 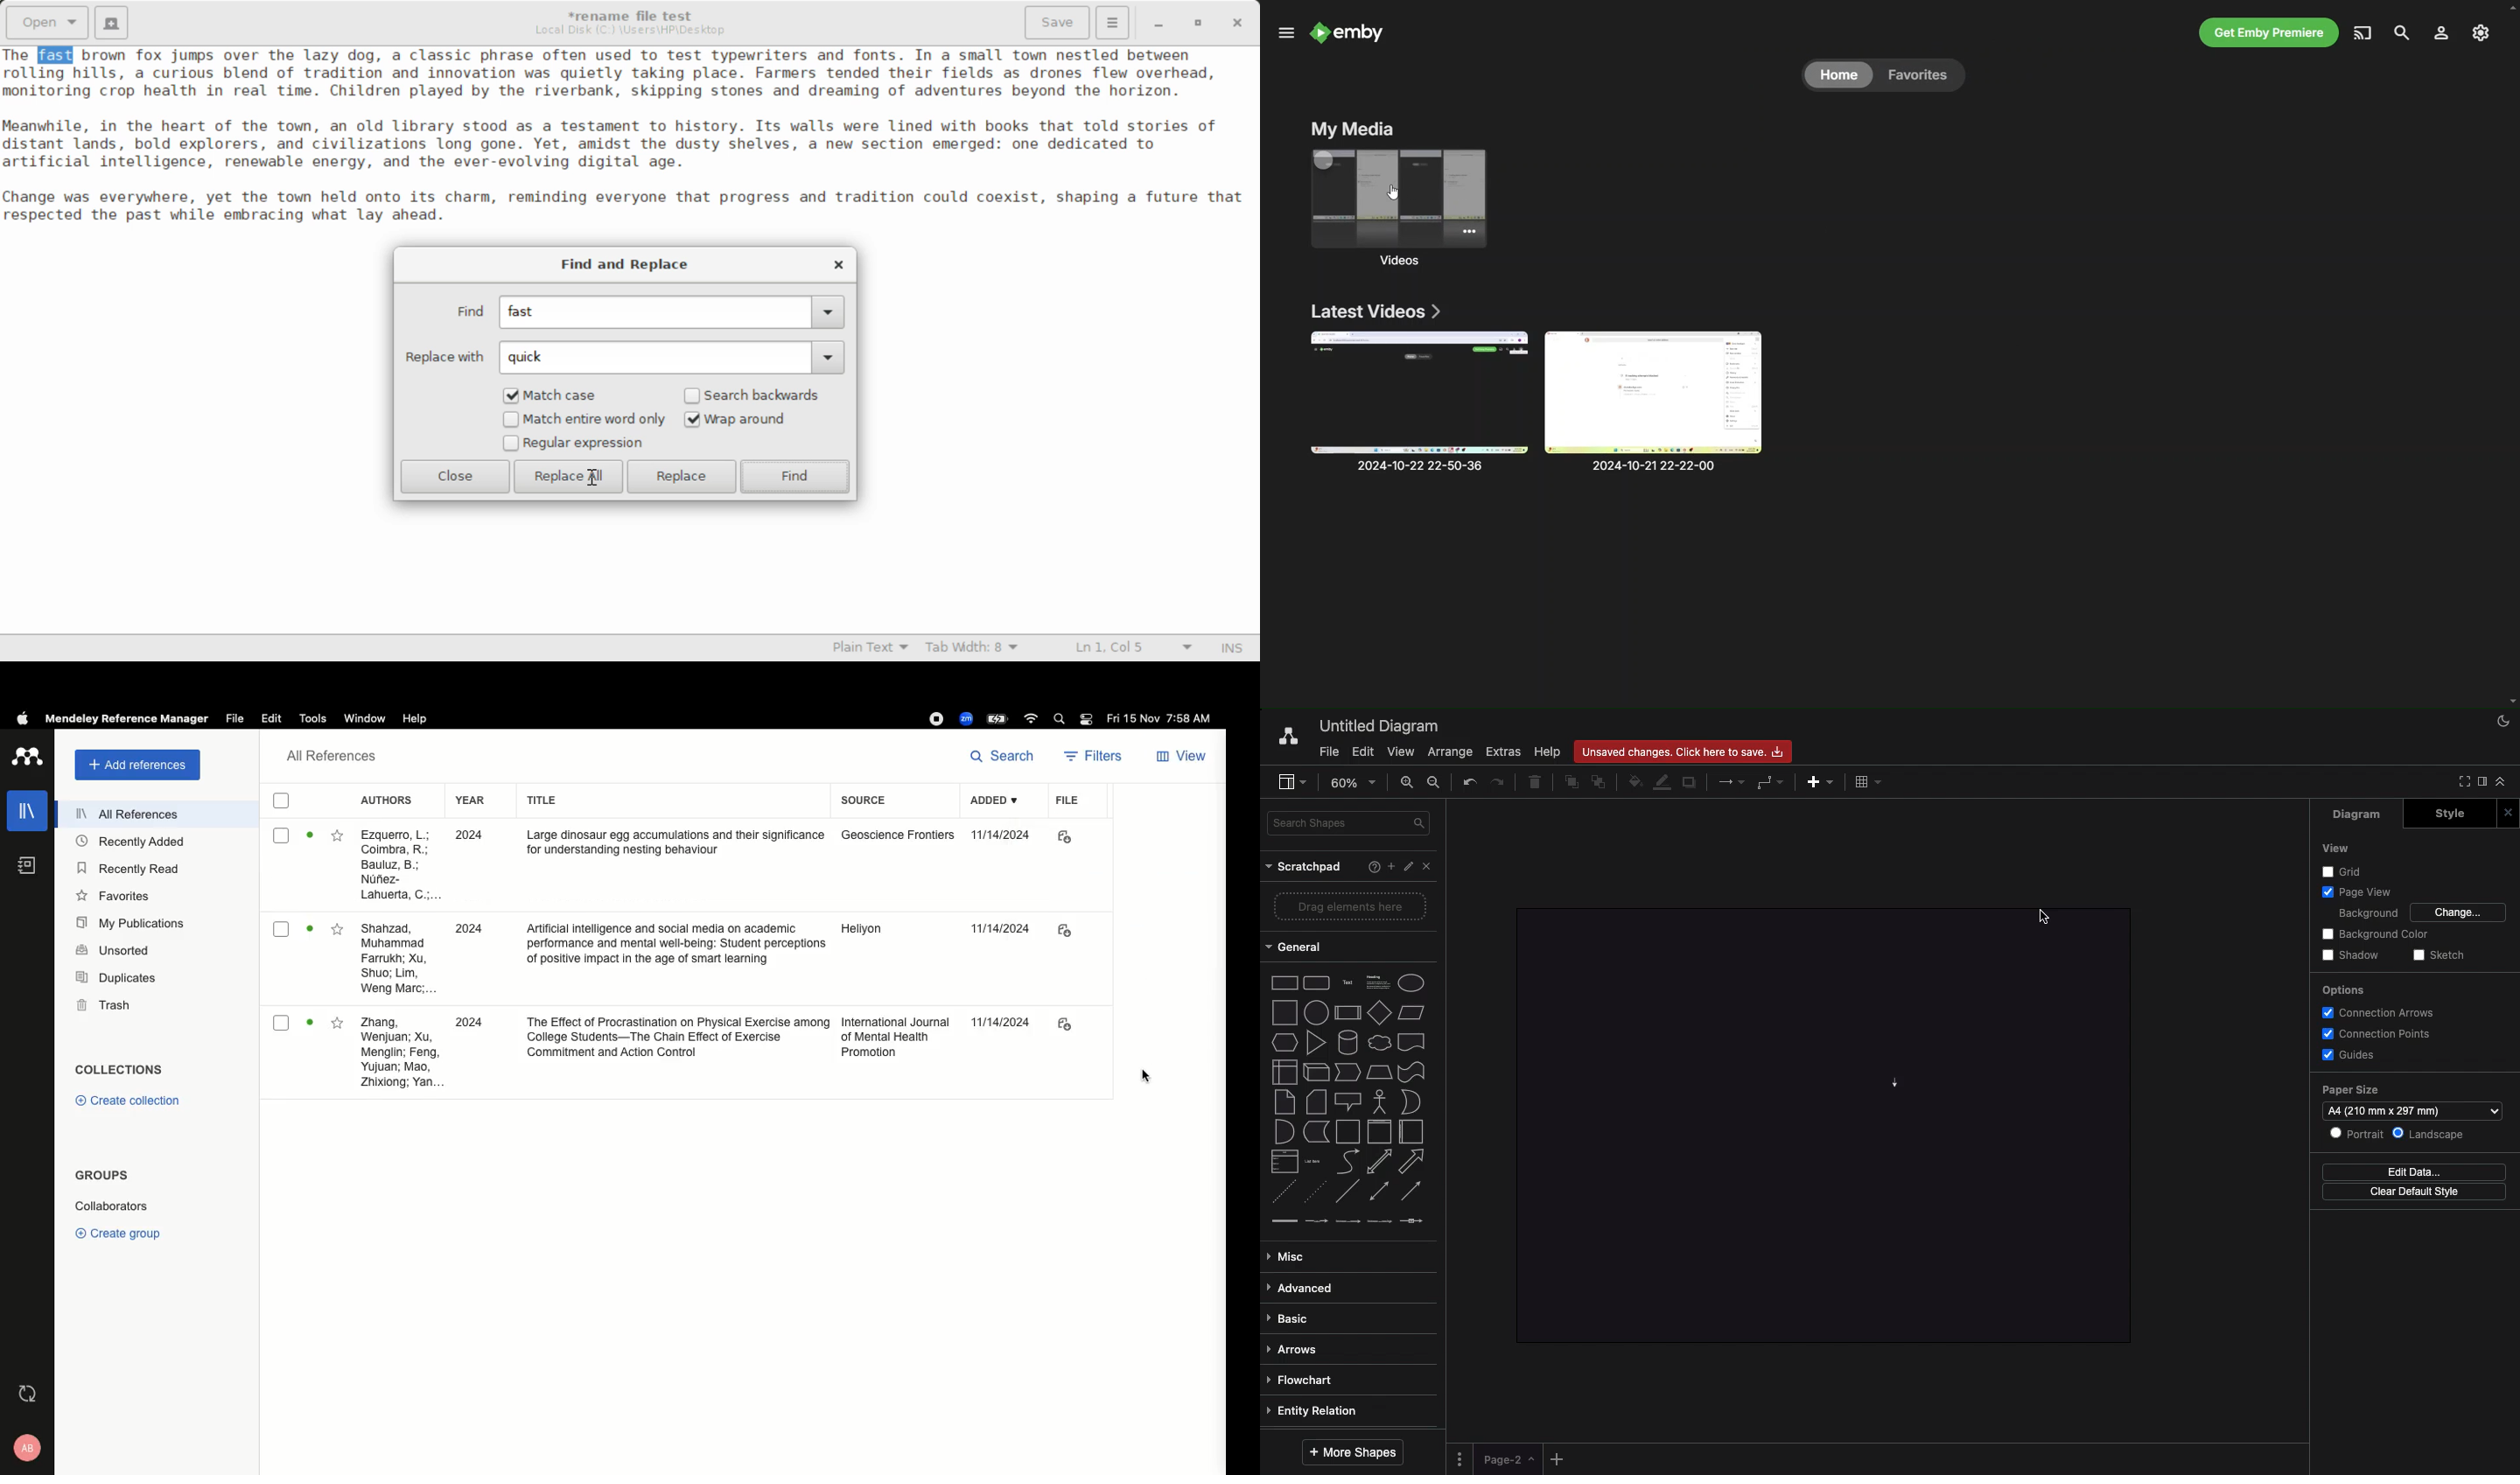 I want to click on Arrows, so click(x=1732, y=780).